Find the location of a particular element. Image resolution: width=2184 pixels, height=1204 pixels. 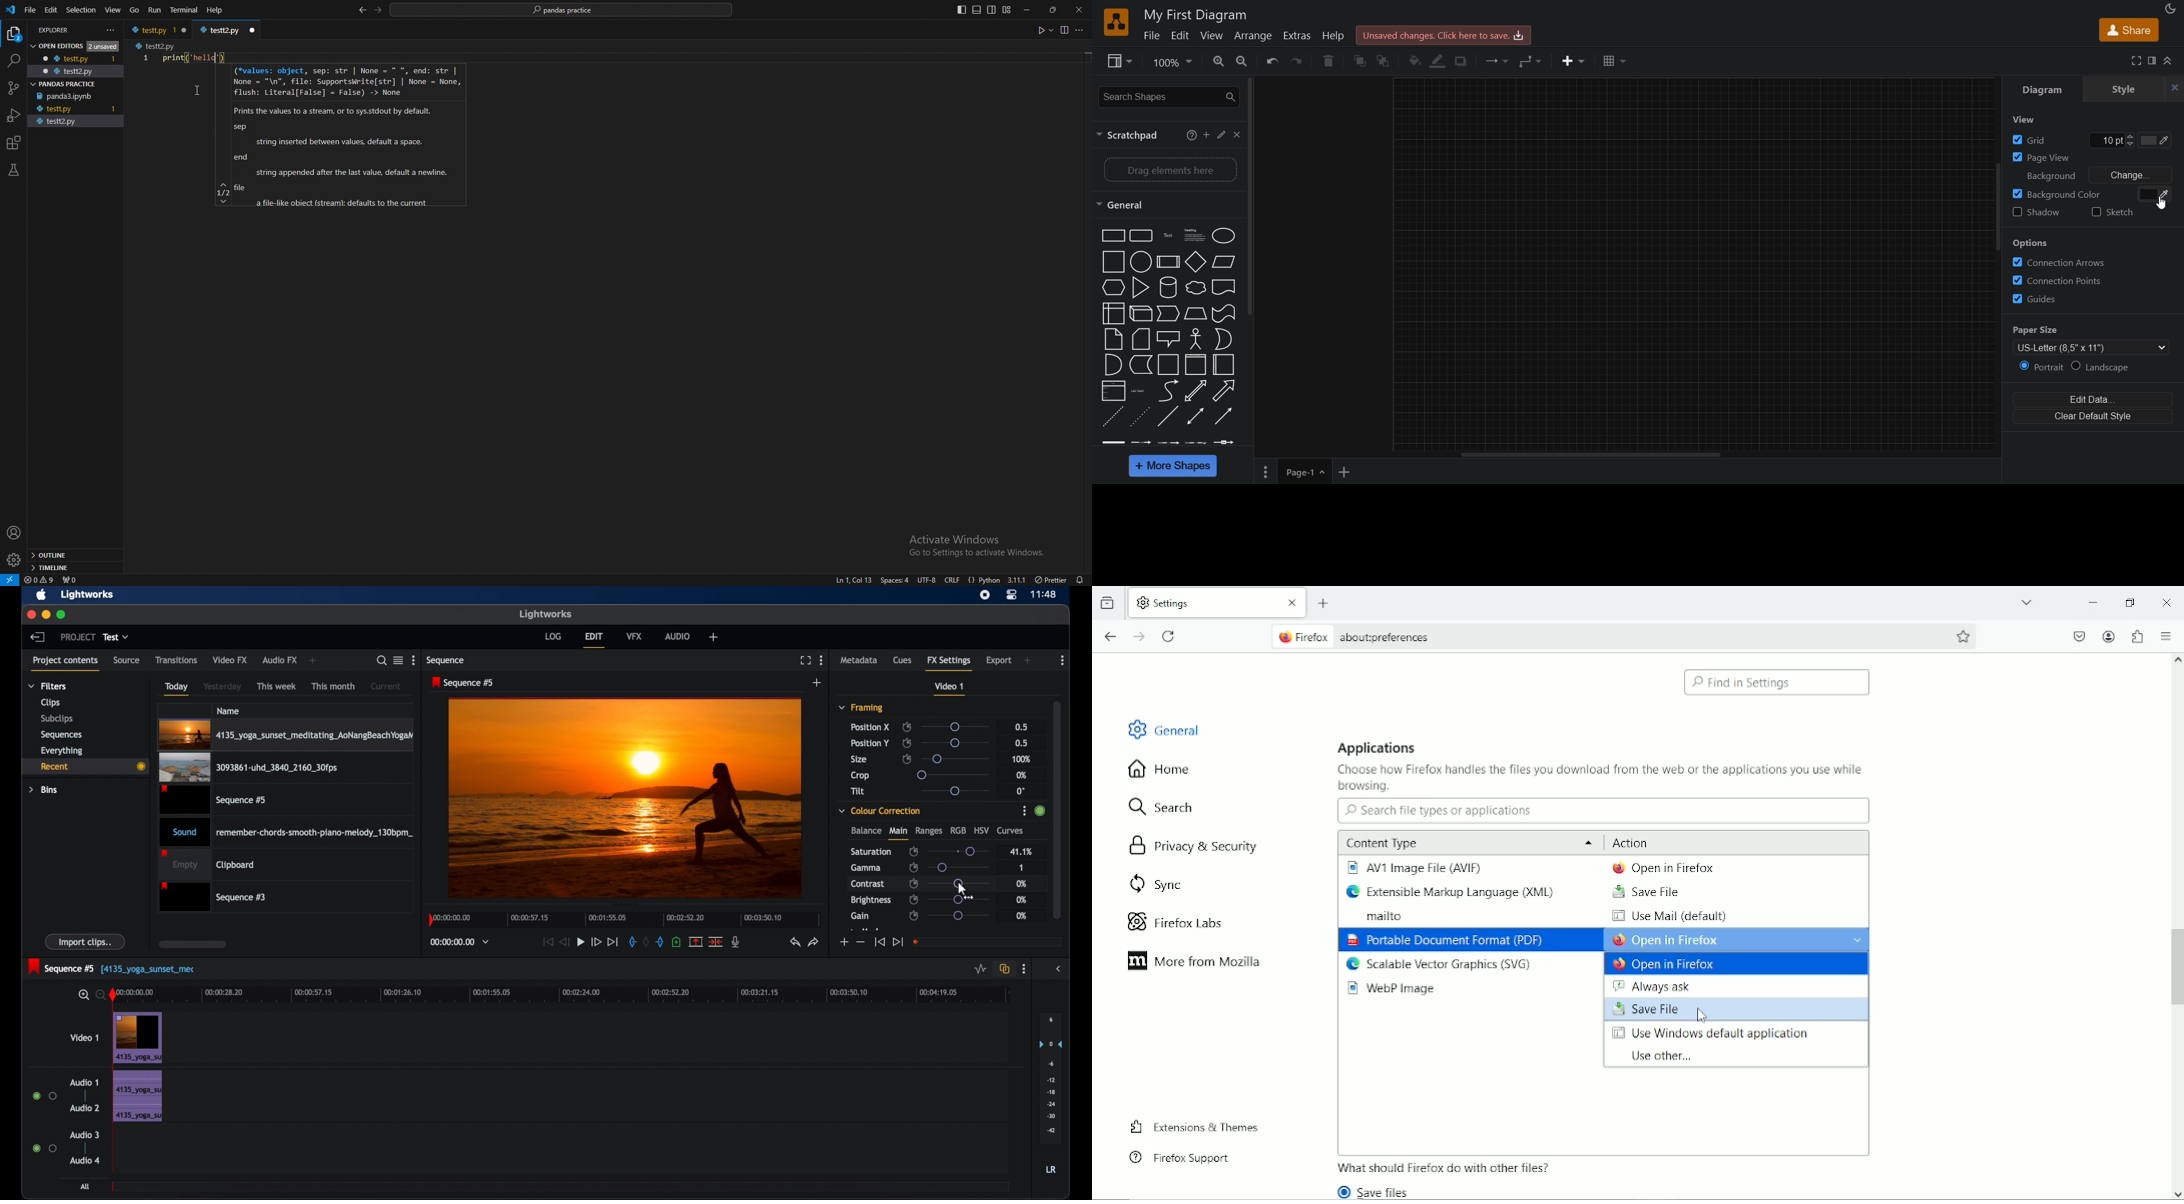

clear marks is located at coordinates (647, 942).